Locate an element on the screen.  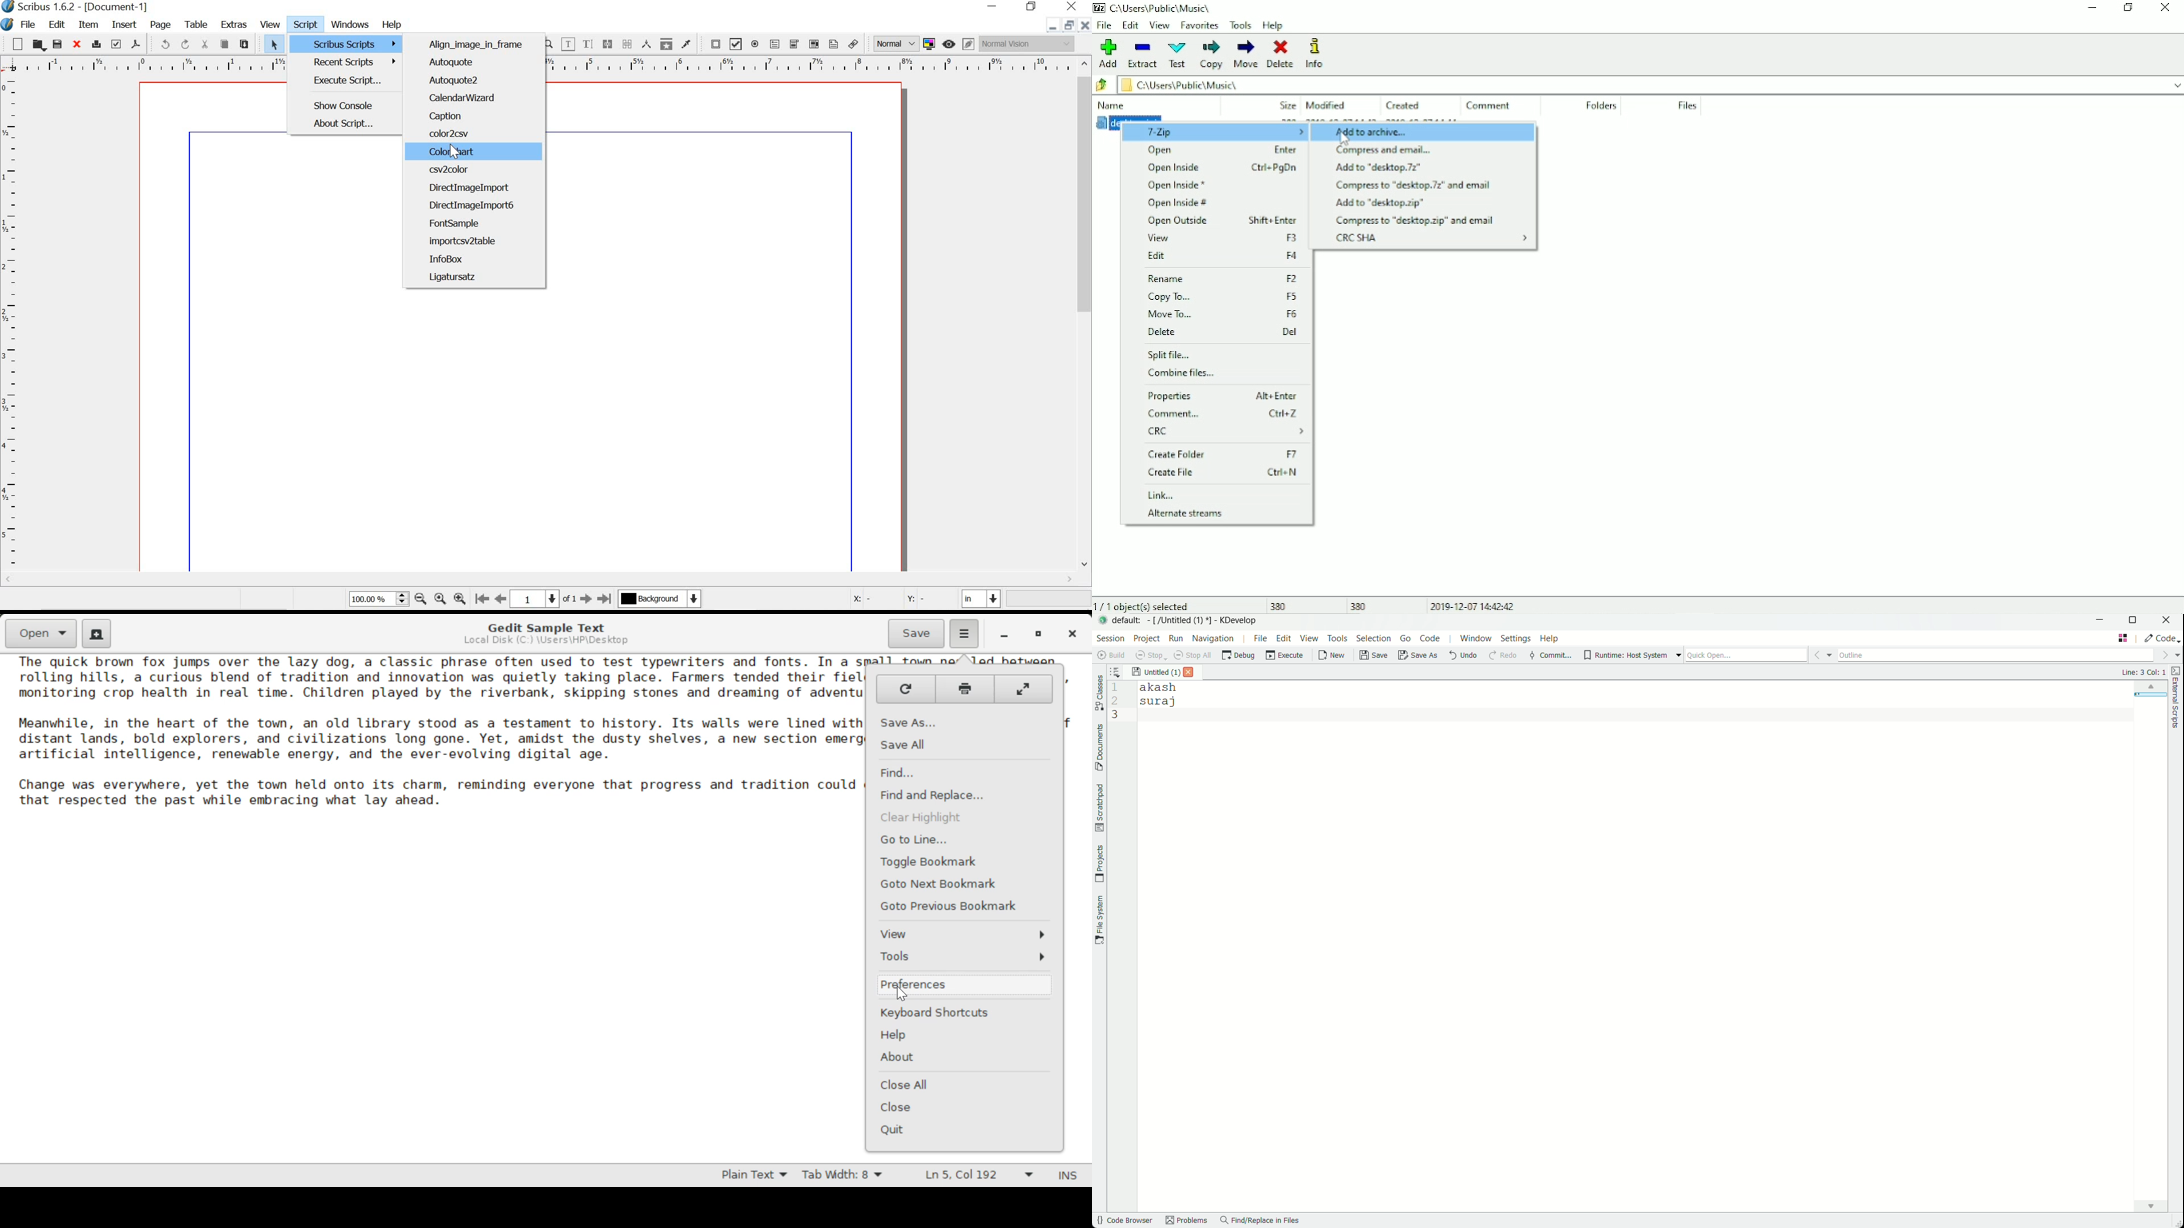
preview mode is located at coordinates (950, 43).